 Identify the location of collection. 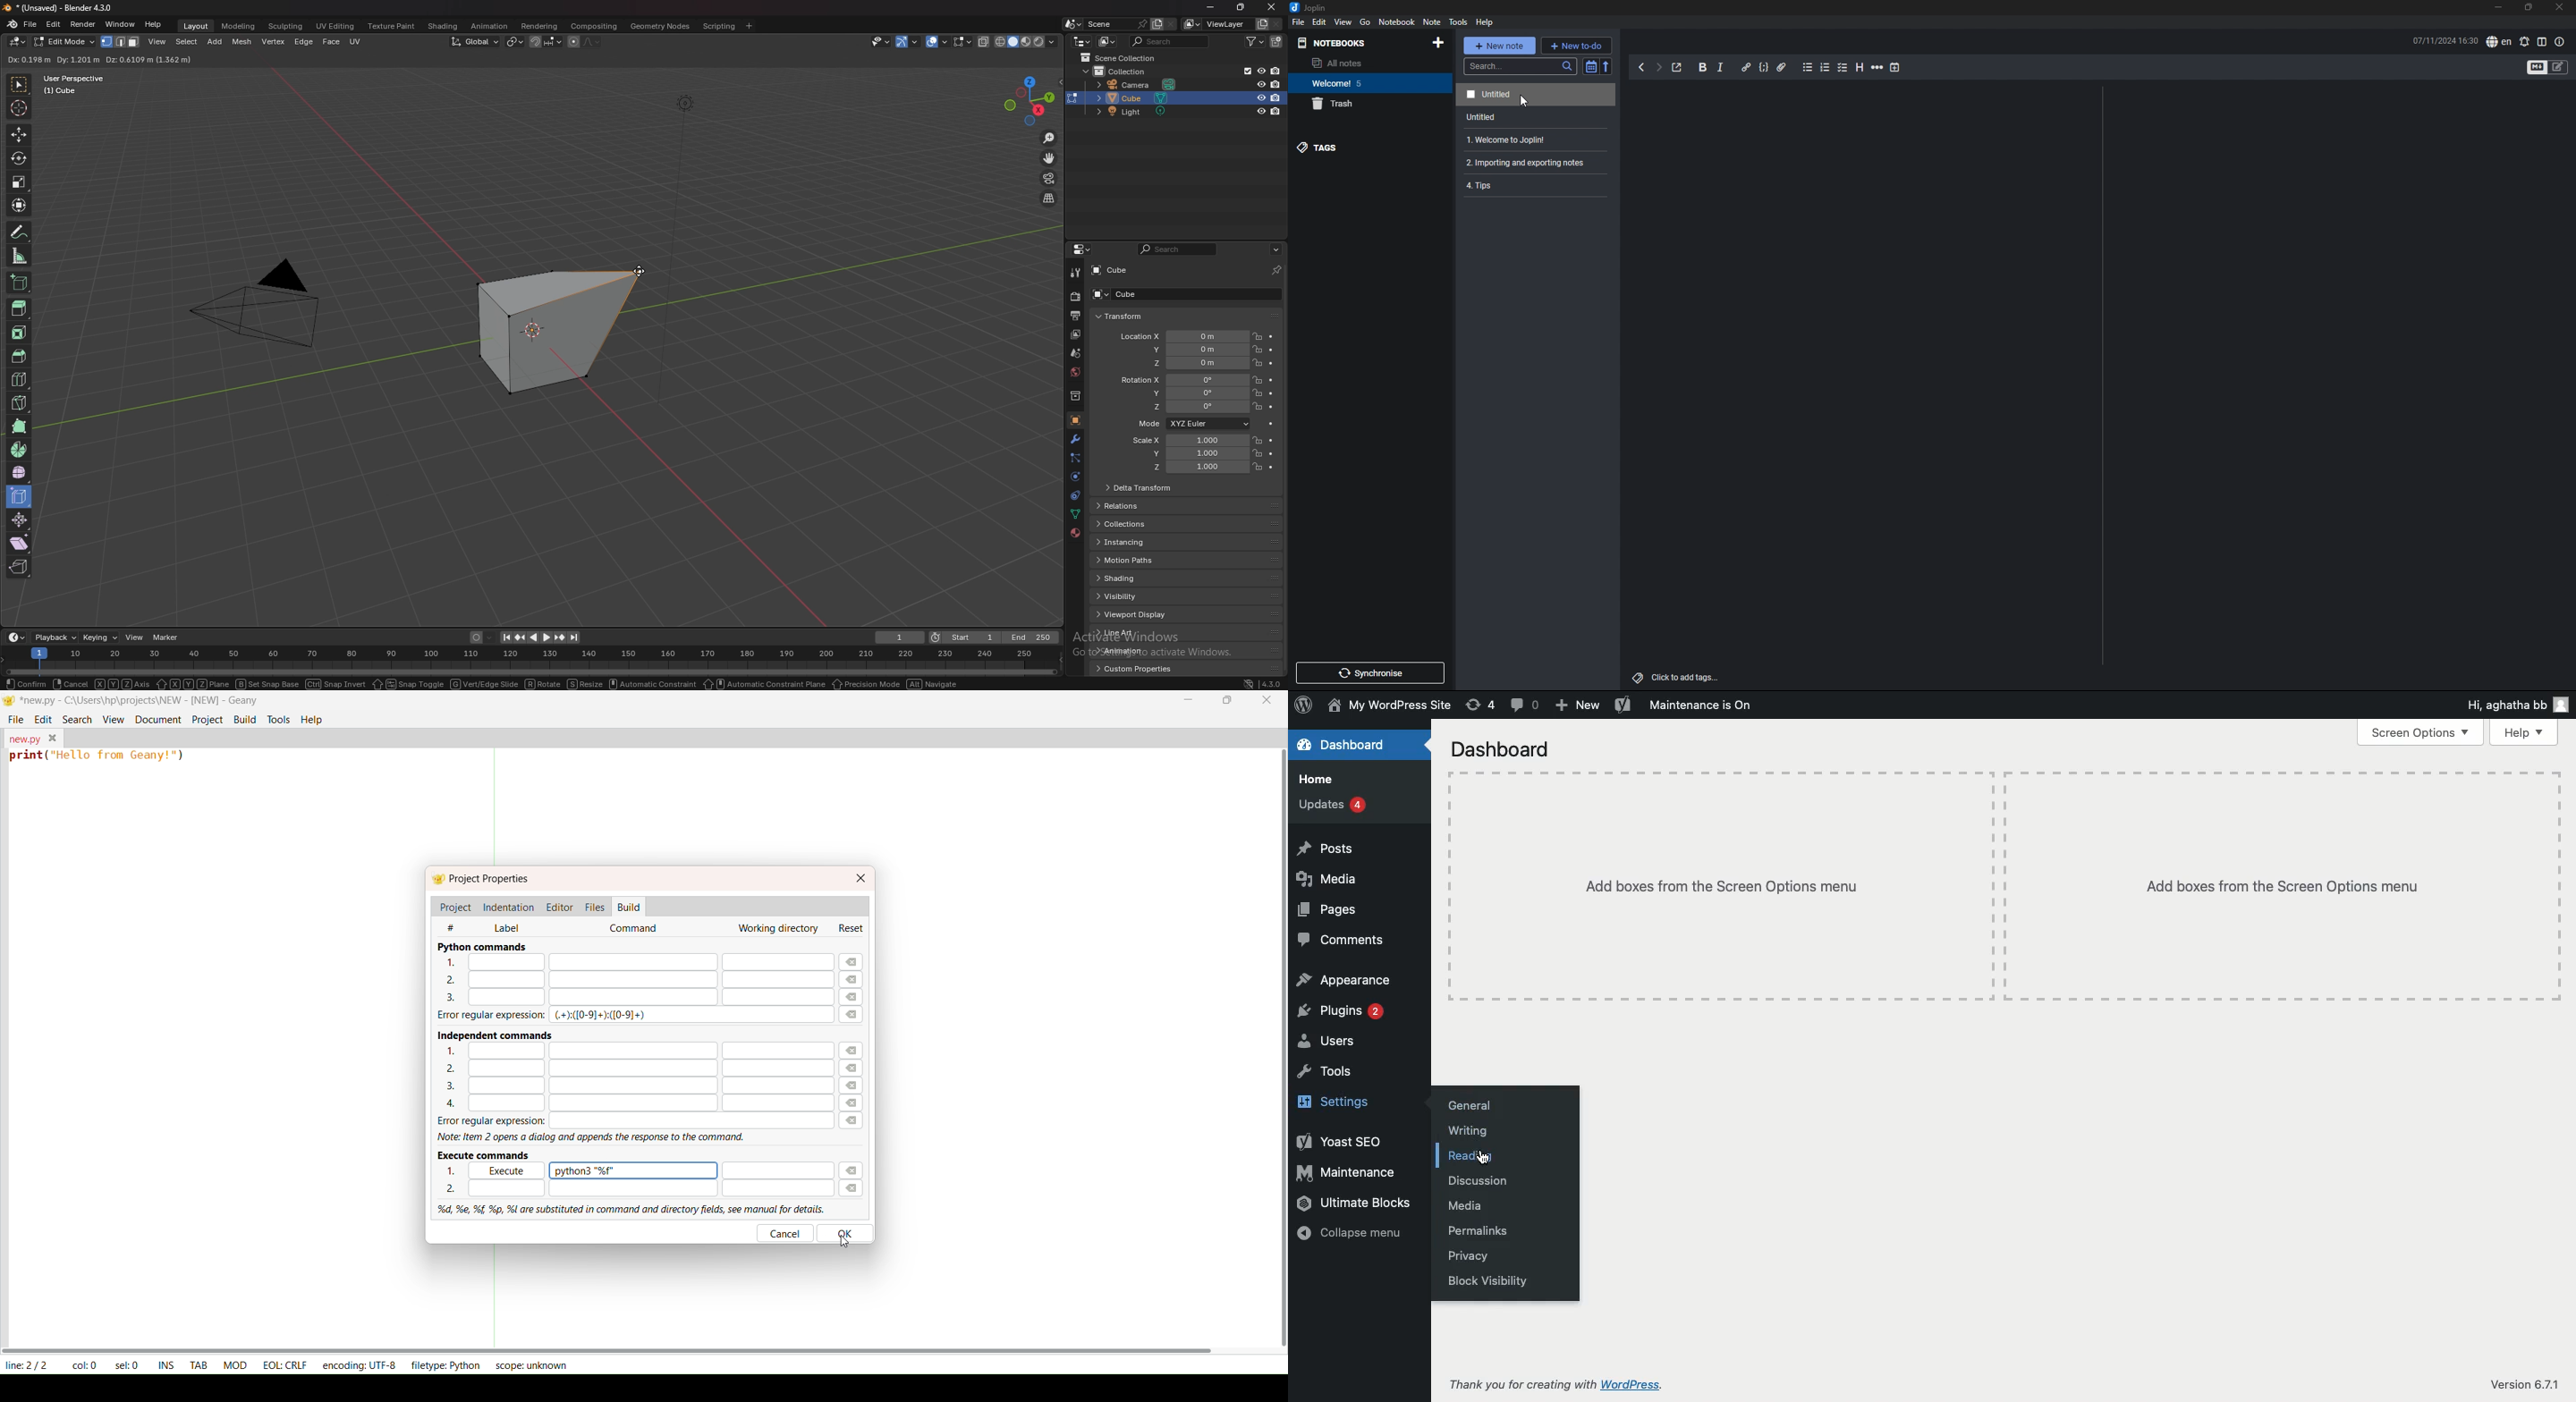
(1075, 395).